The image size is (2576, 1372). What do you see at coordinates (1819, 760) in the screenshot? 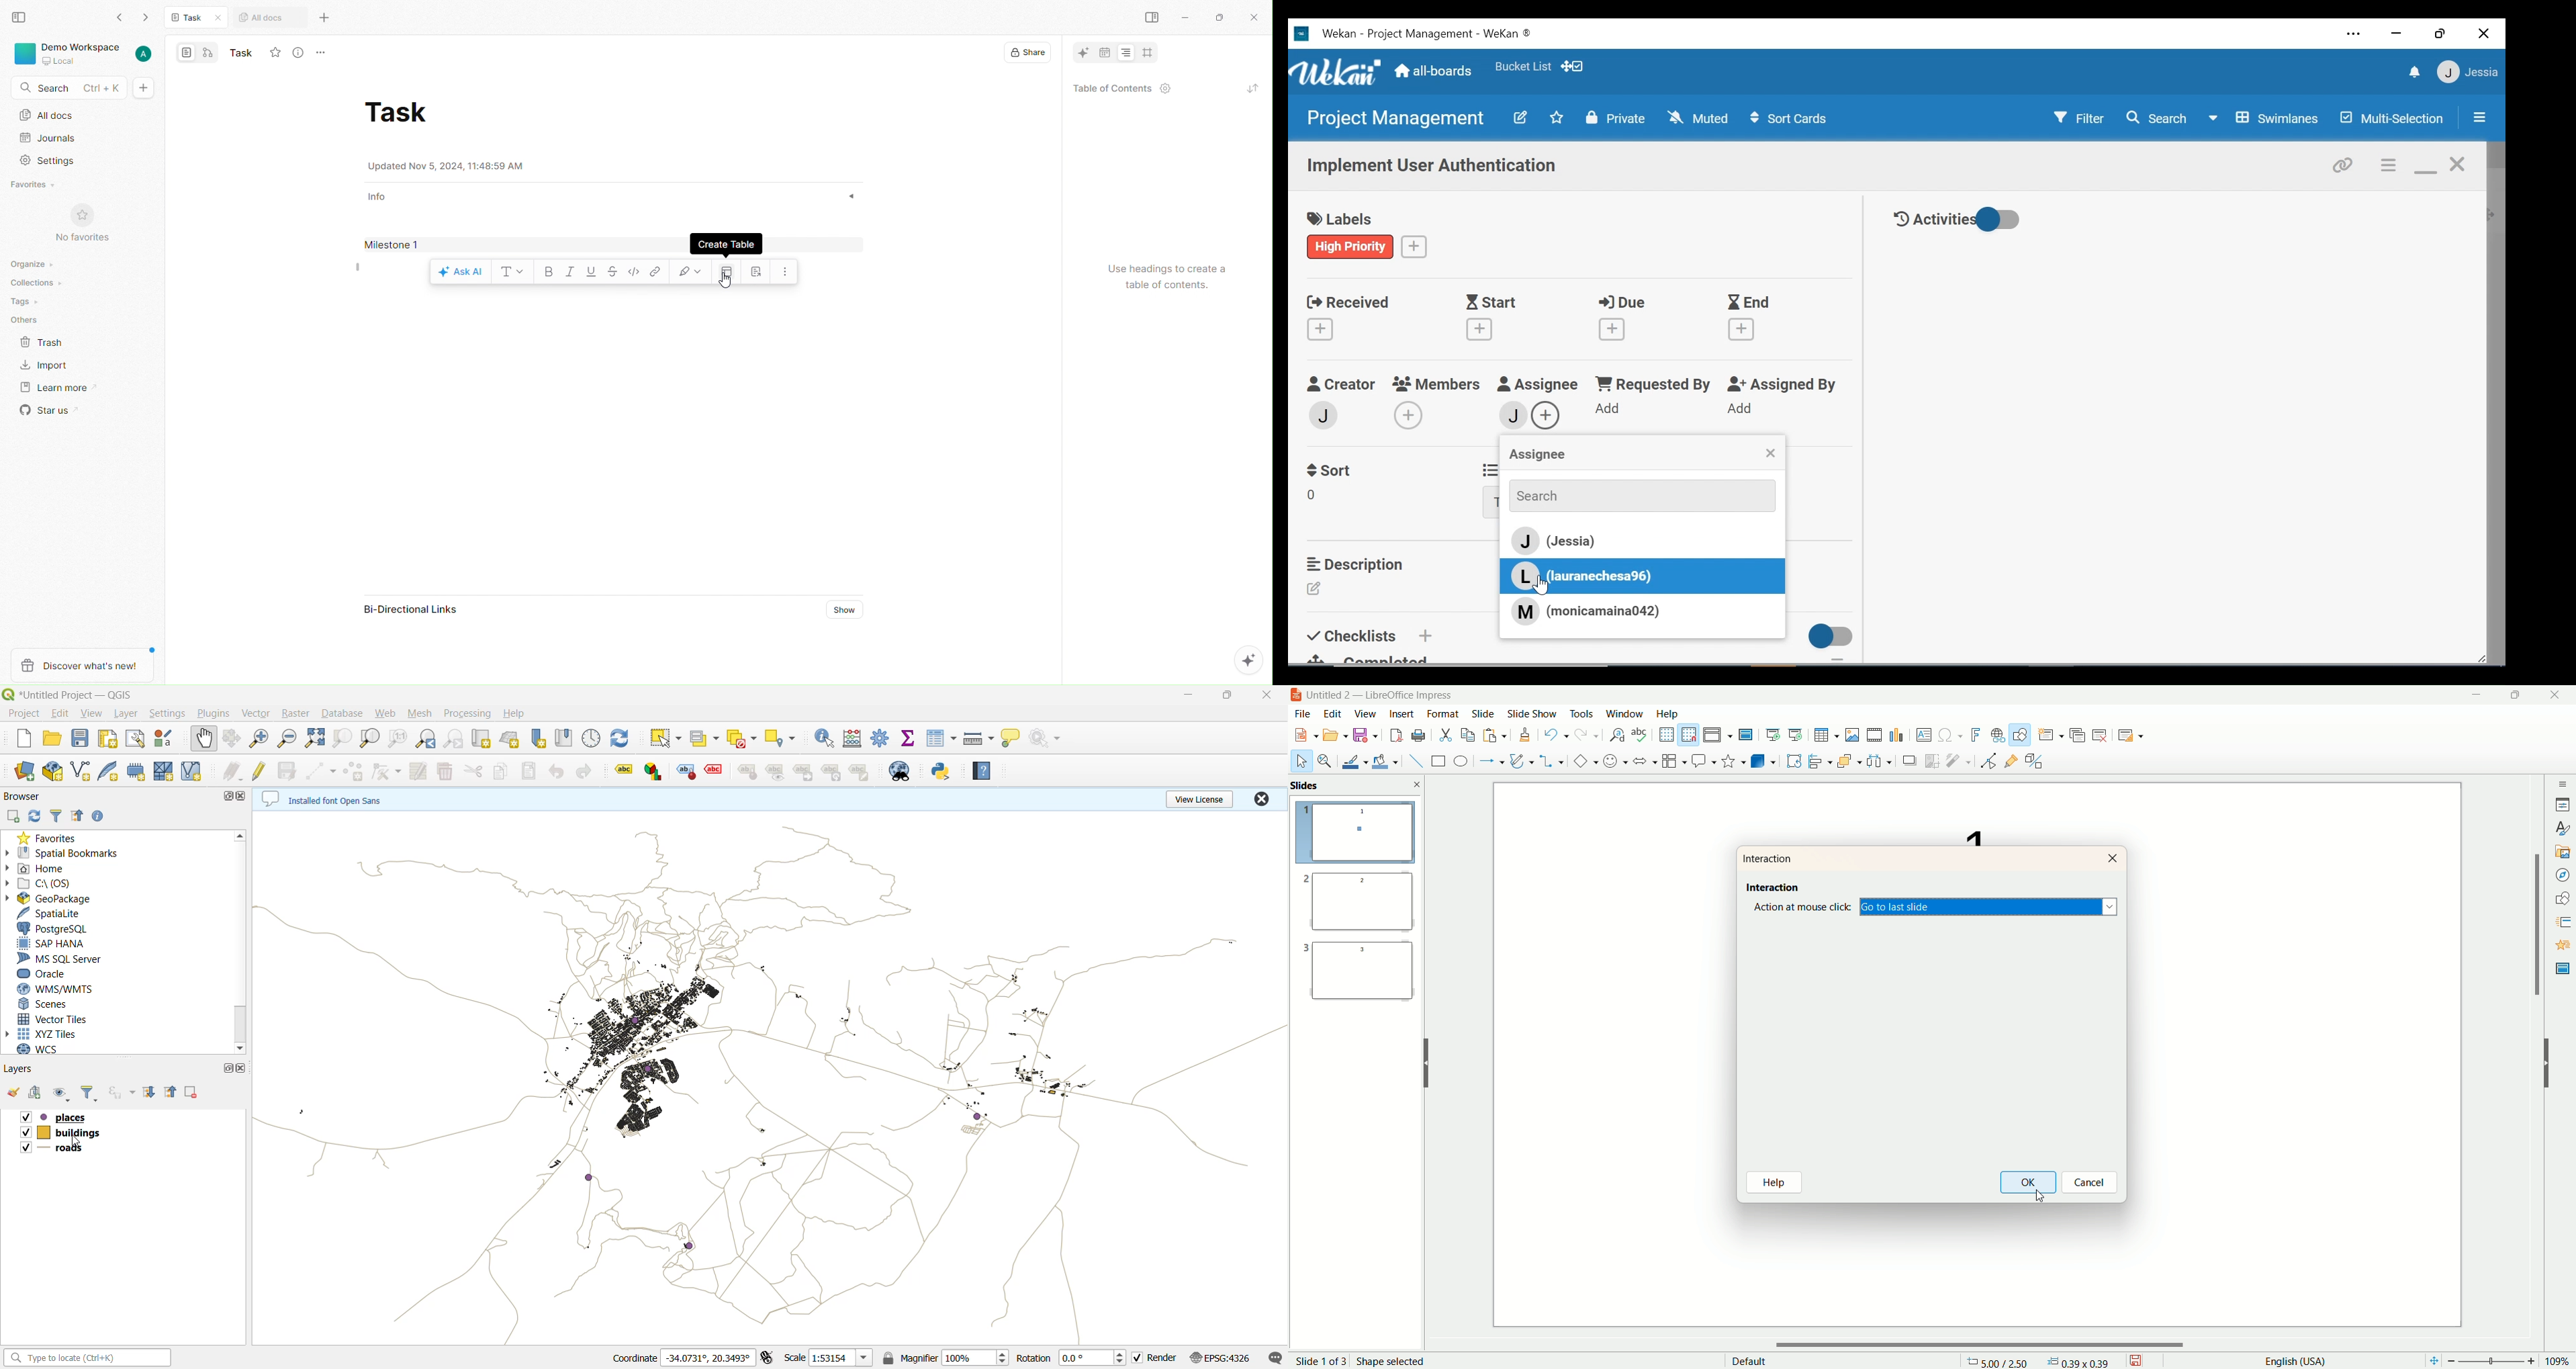
I see `align` at bounding box center [1819, 760].